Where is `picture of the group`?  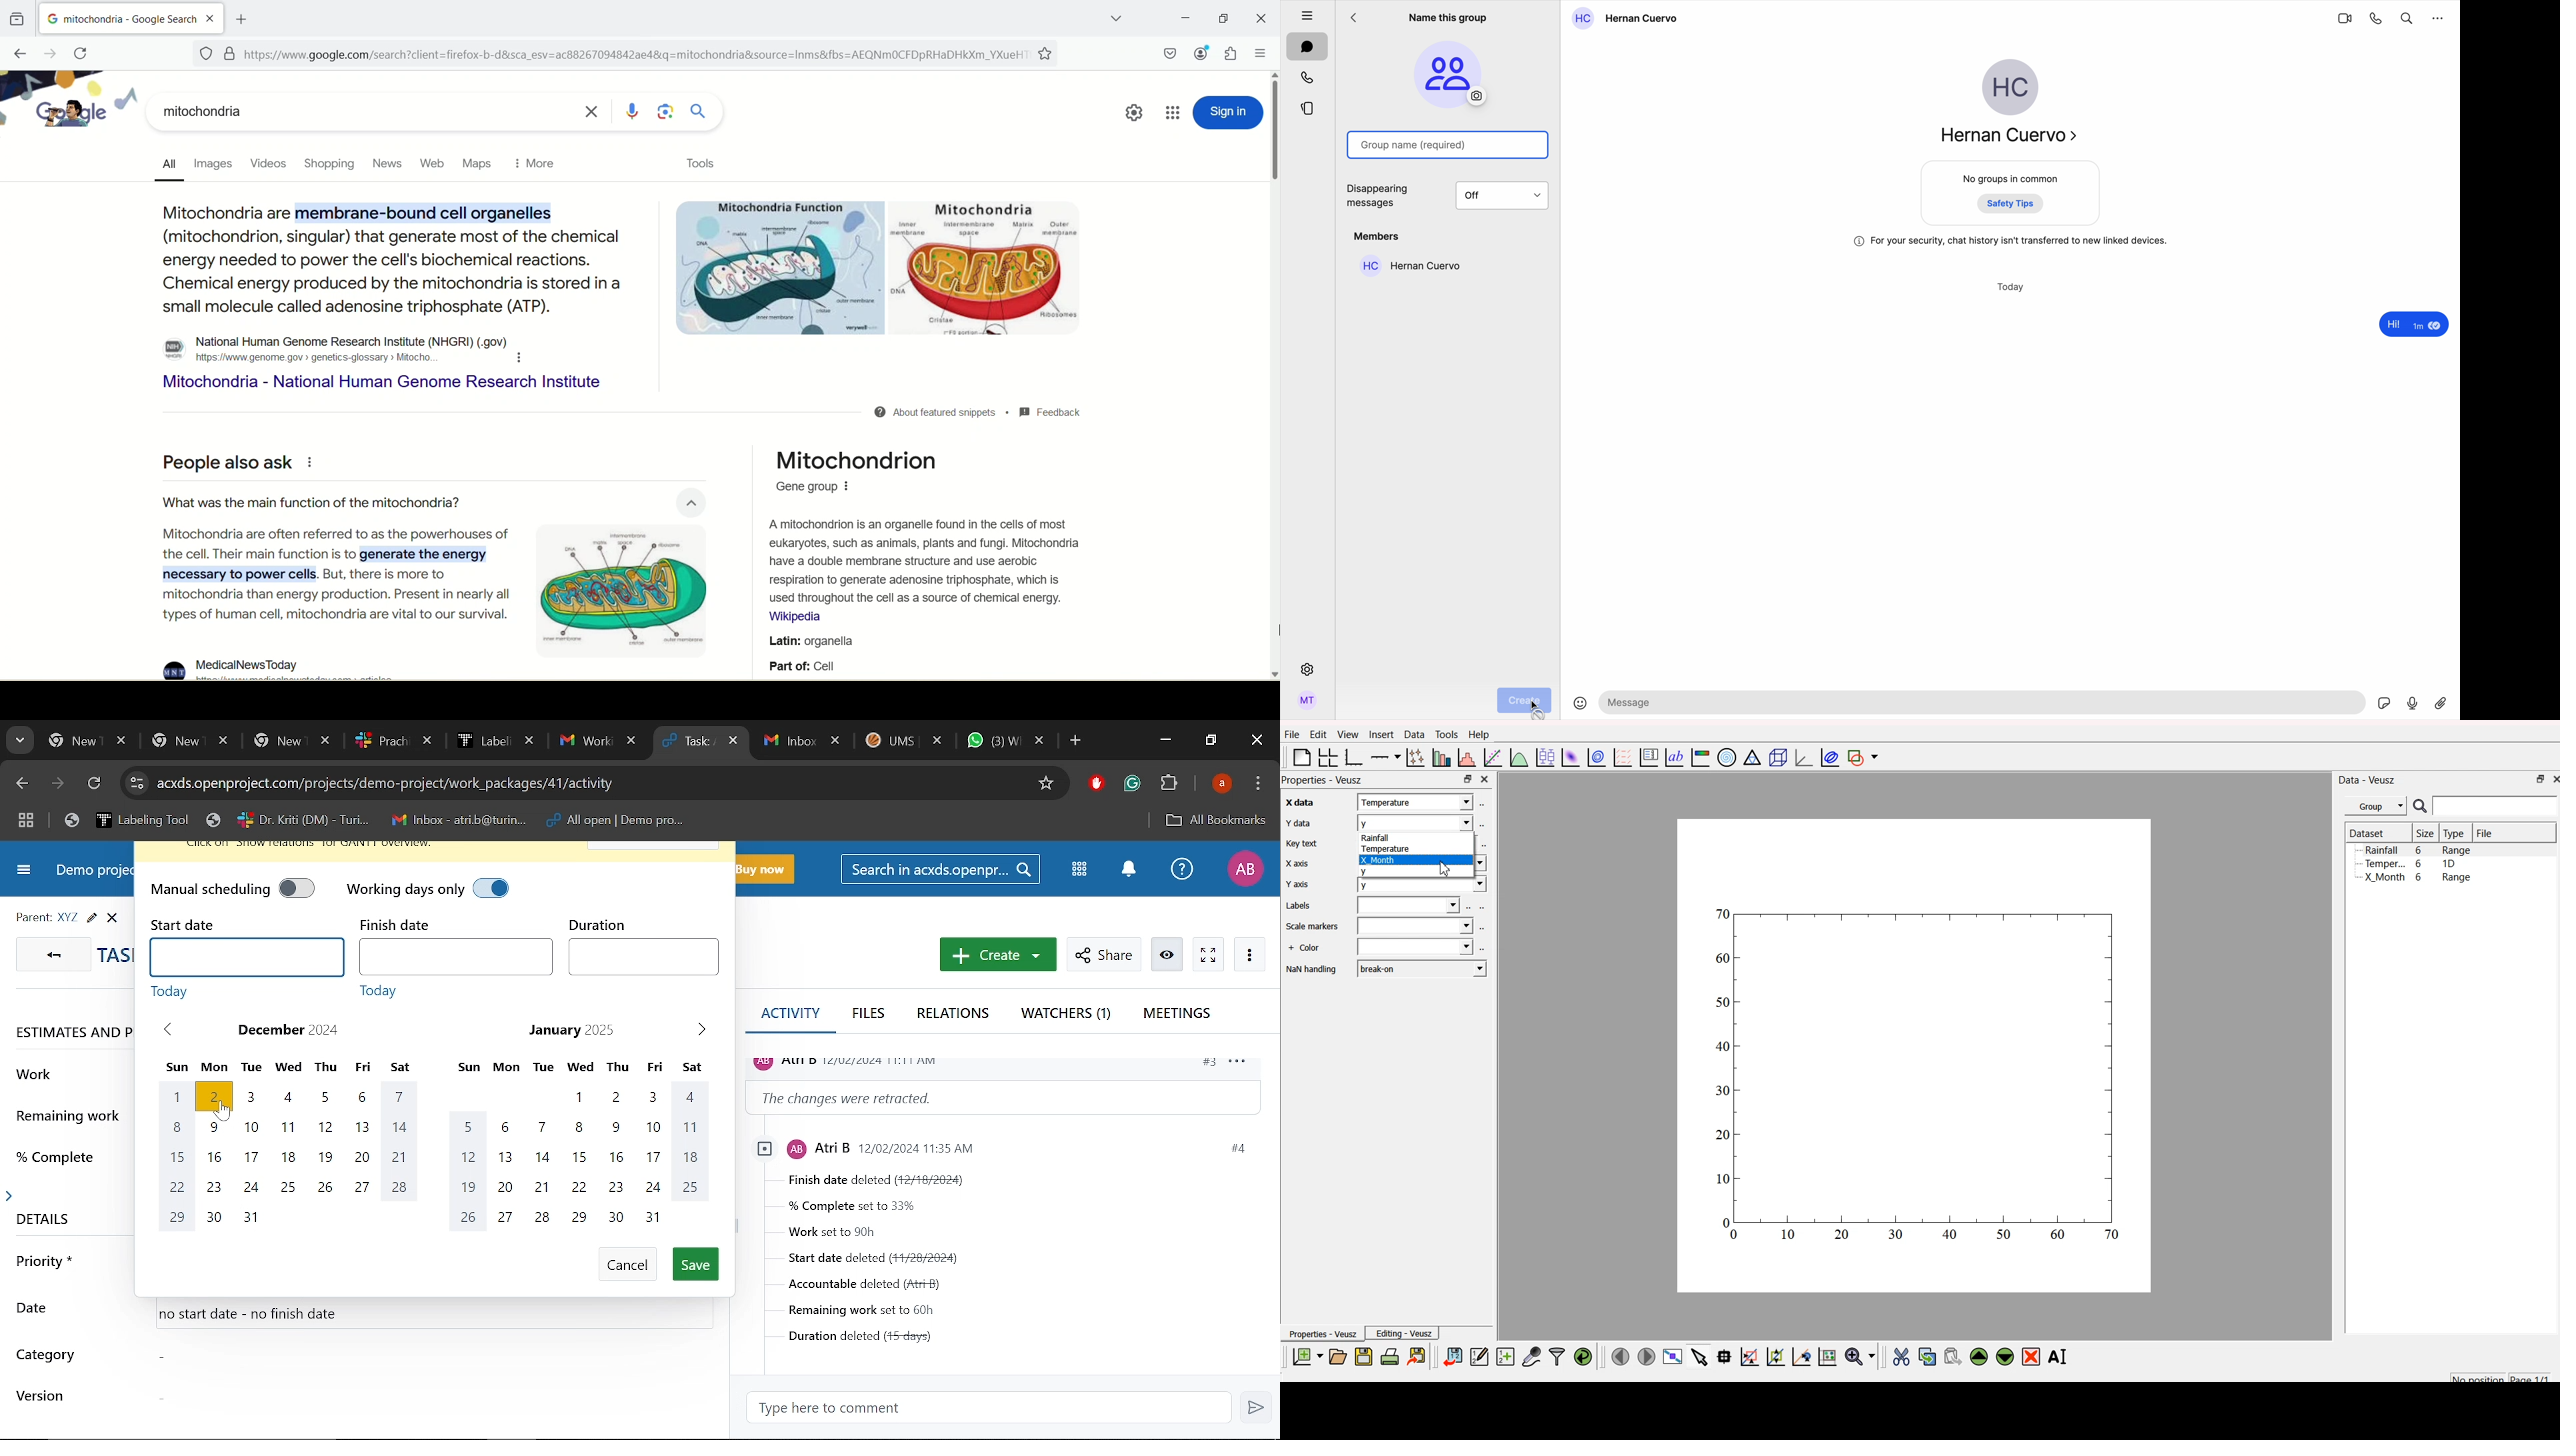 picture of the group is located at coordinates (1449, 73).